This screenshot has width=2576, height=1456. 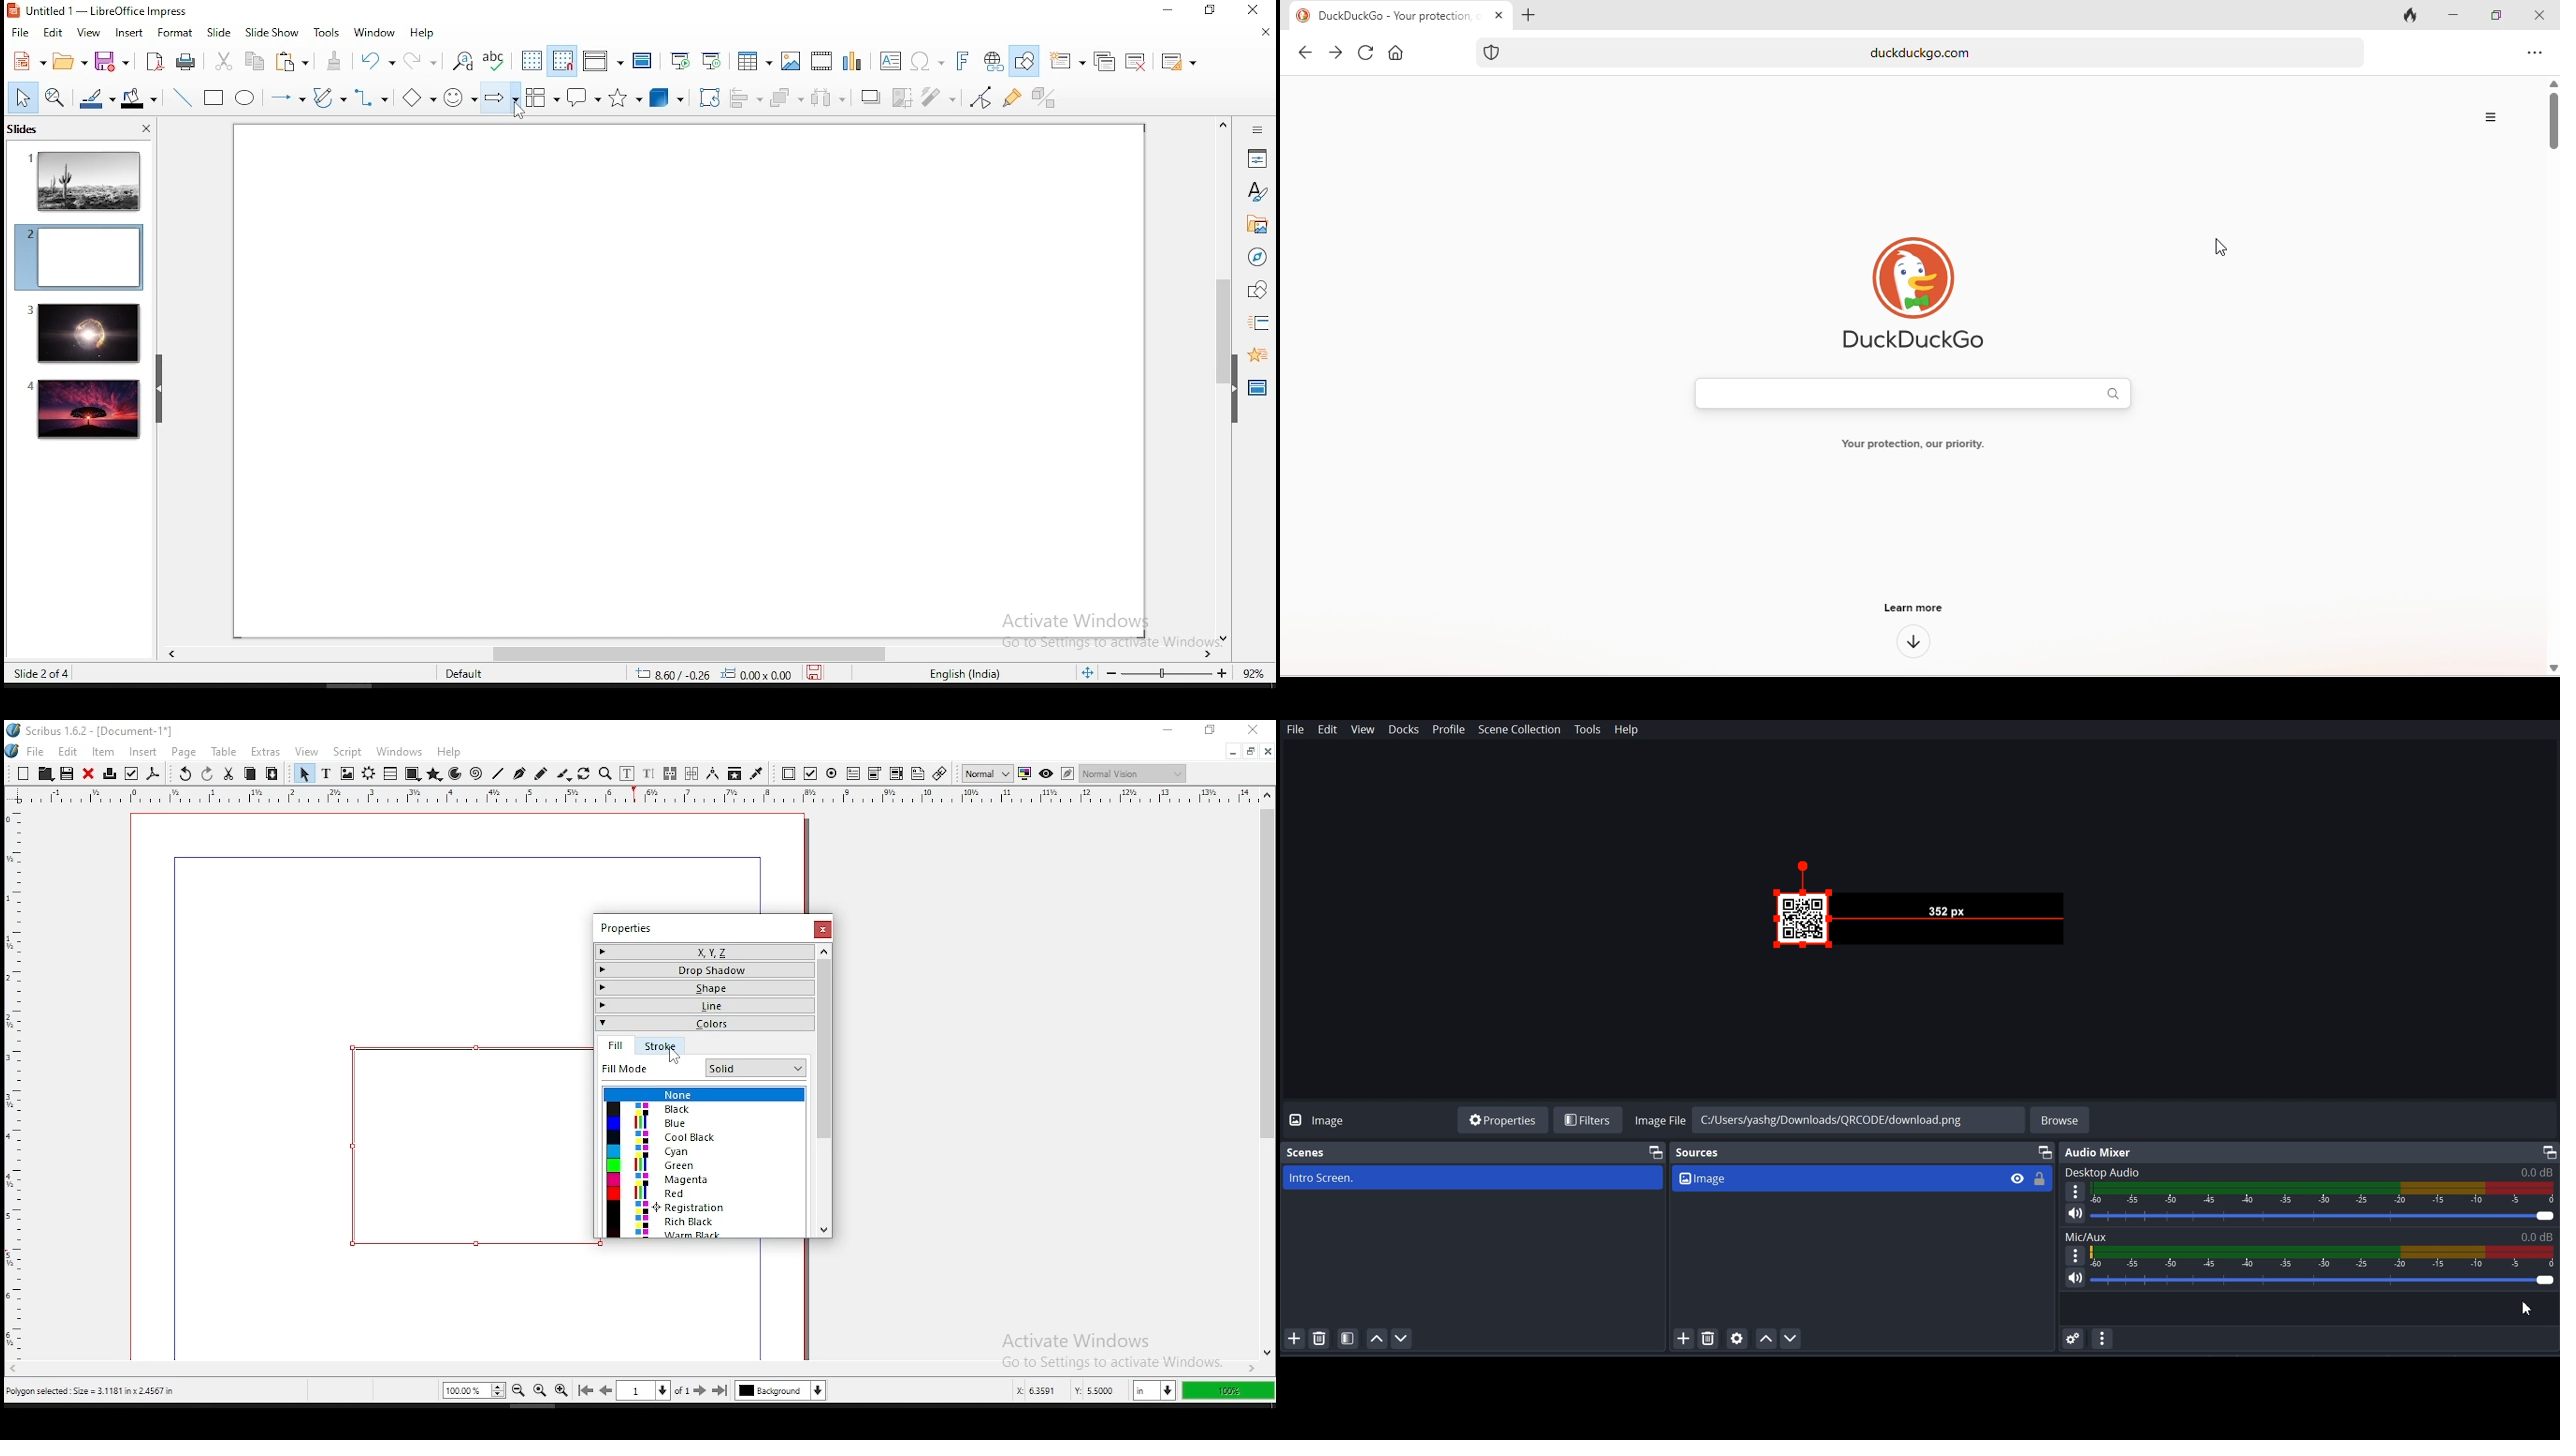 I want to click on Scene, so click(x=1308, y=1153).